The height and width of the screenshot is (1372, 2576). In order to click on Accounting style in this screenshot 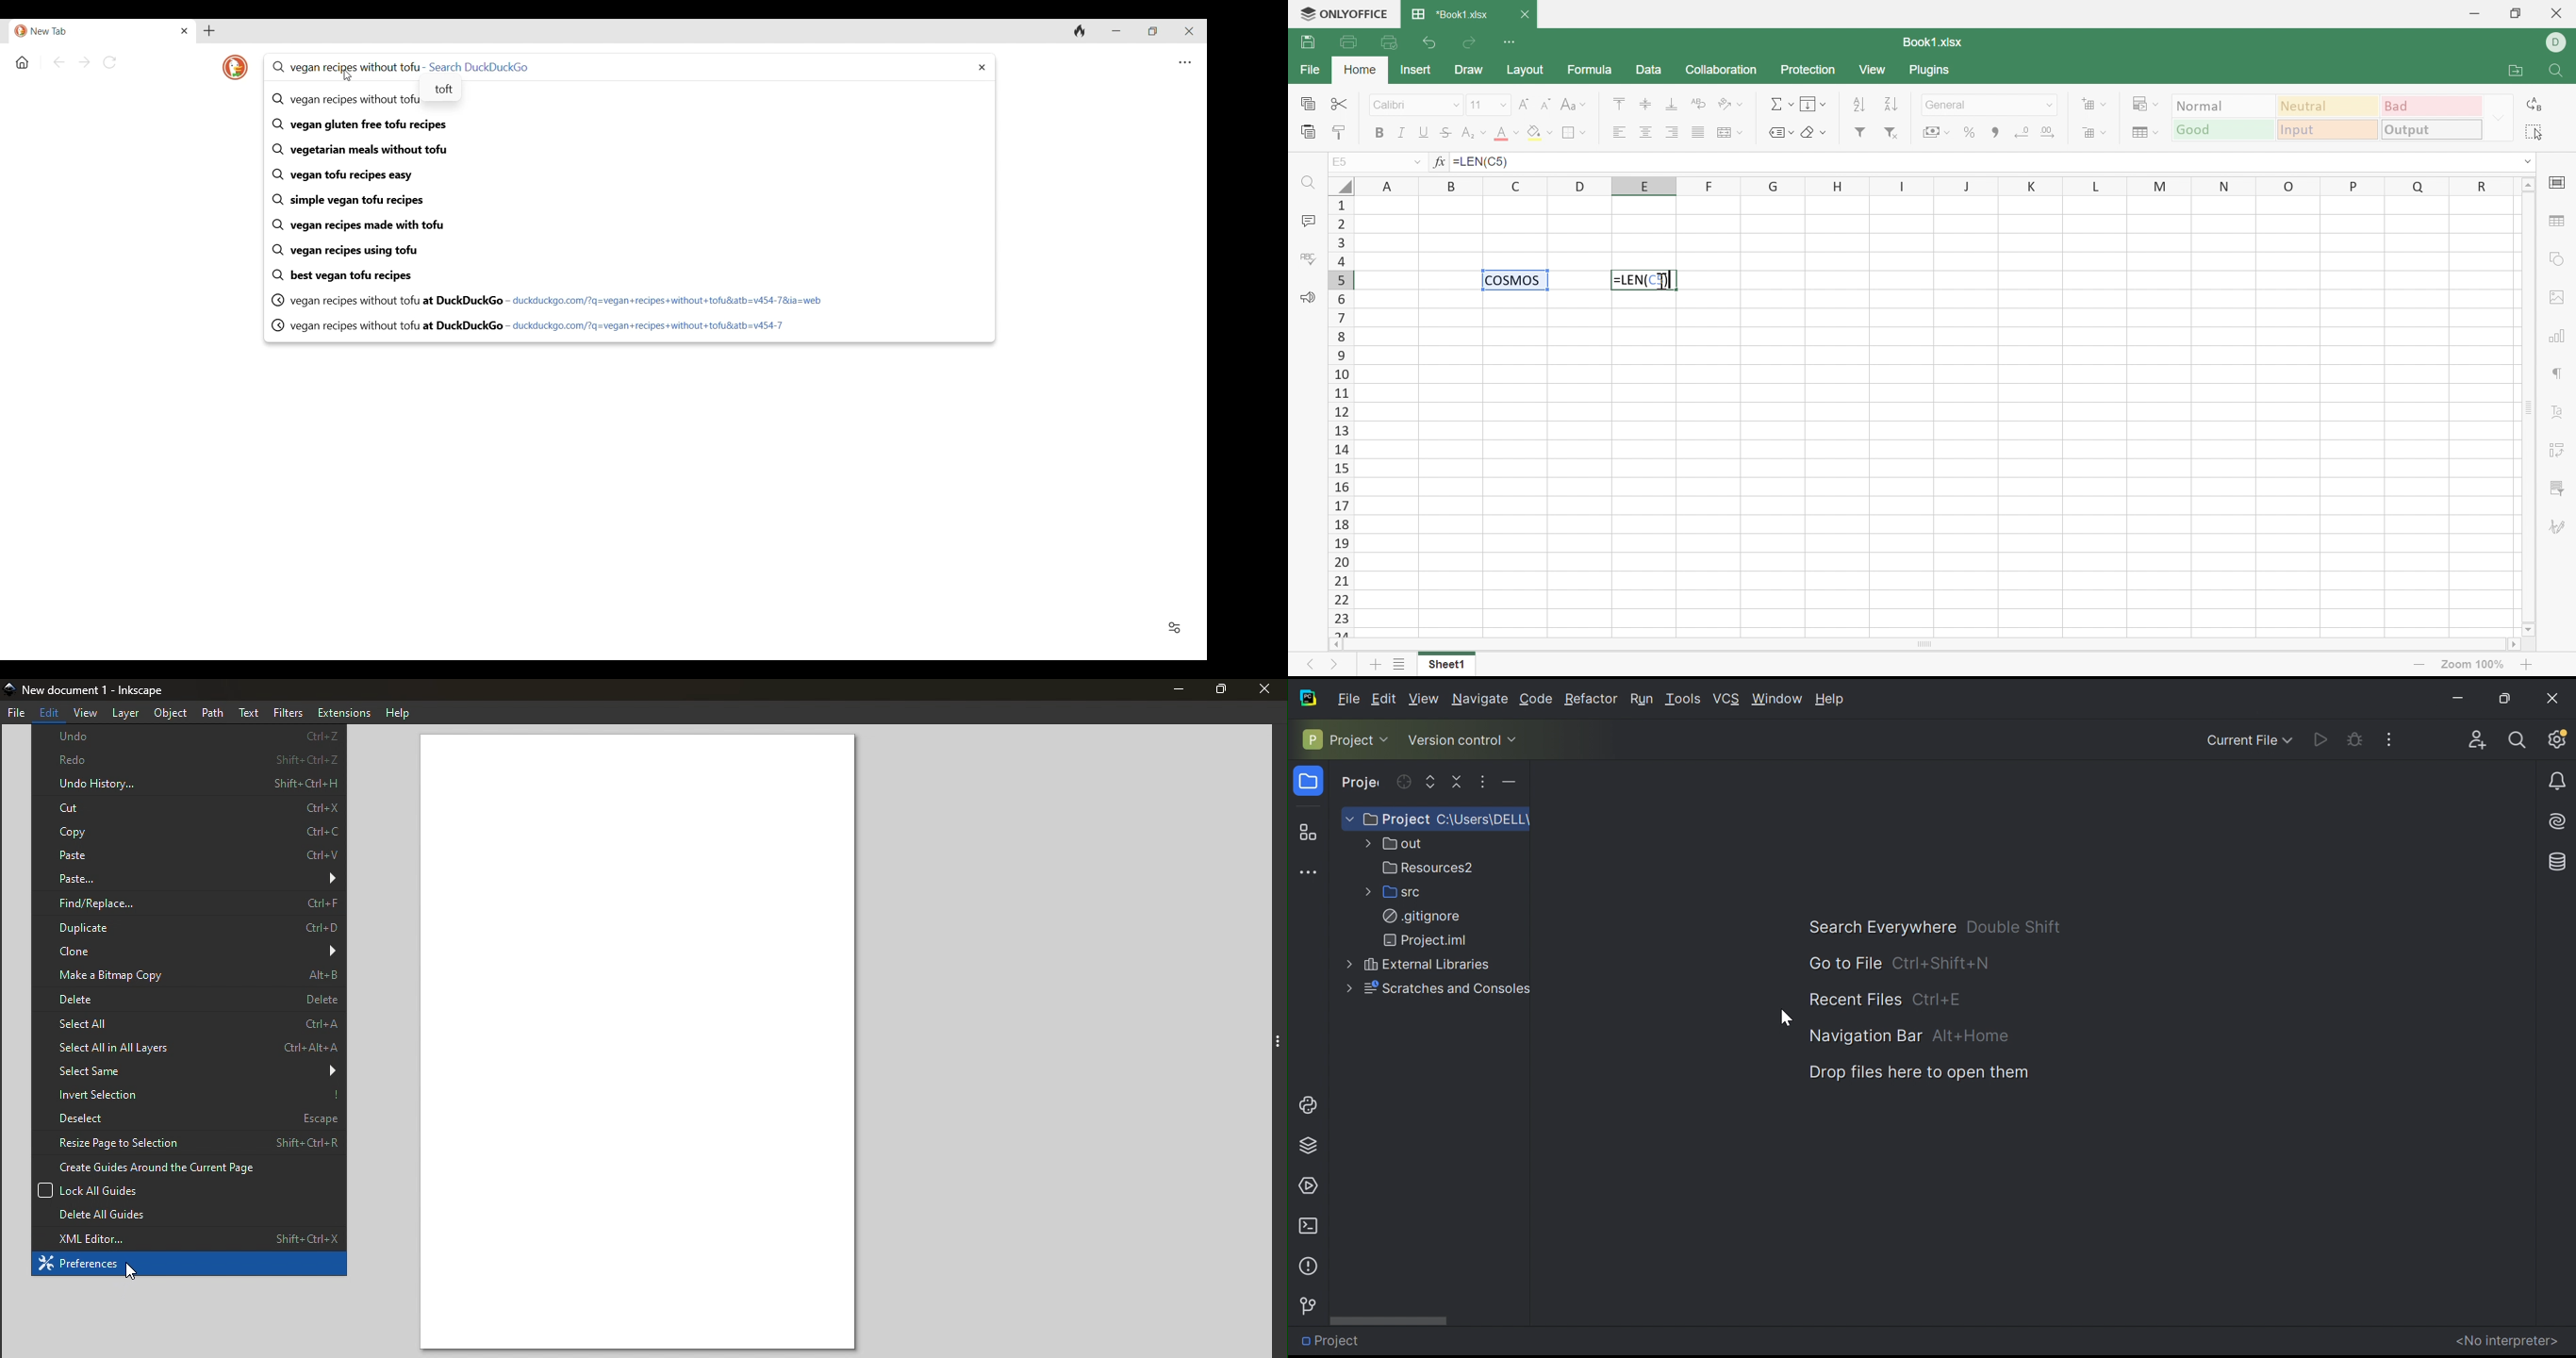, I will do `click(1938, 132)`.